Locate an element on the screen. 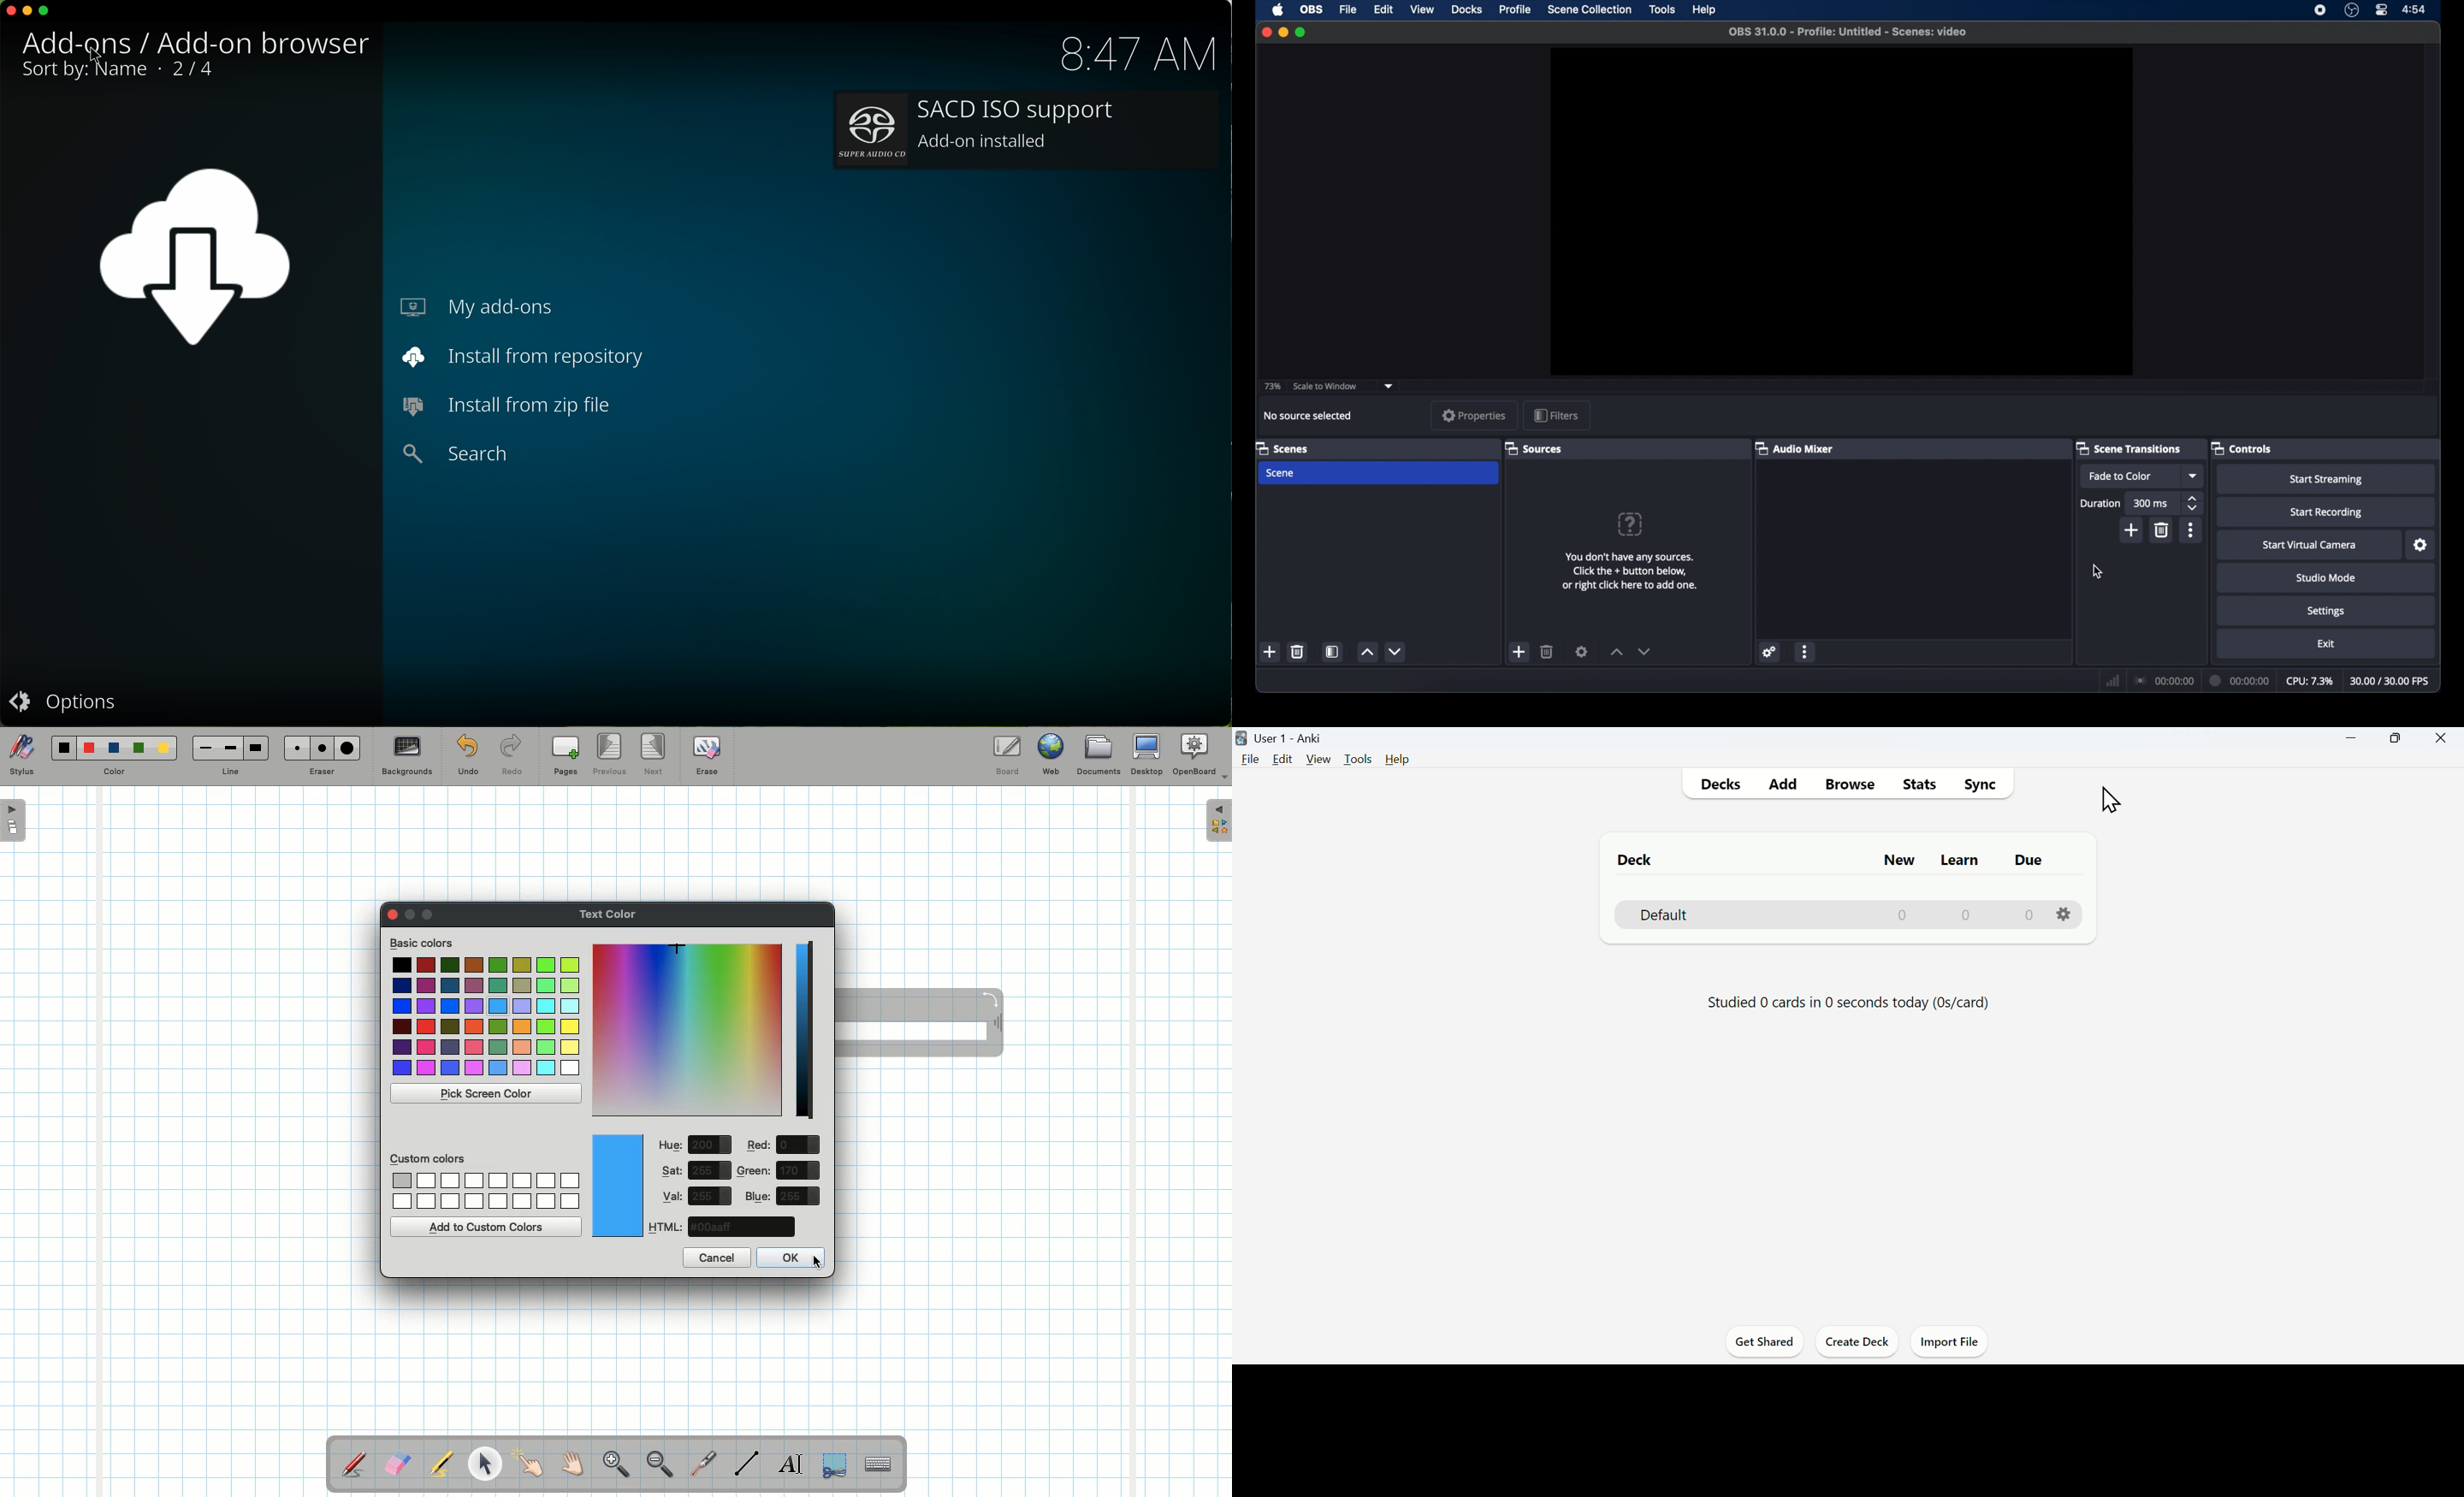  Sat is located at coordinates (672, 1170).